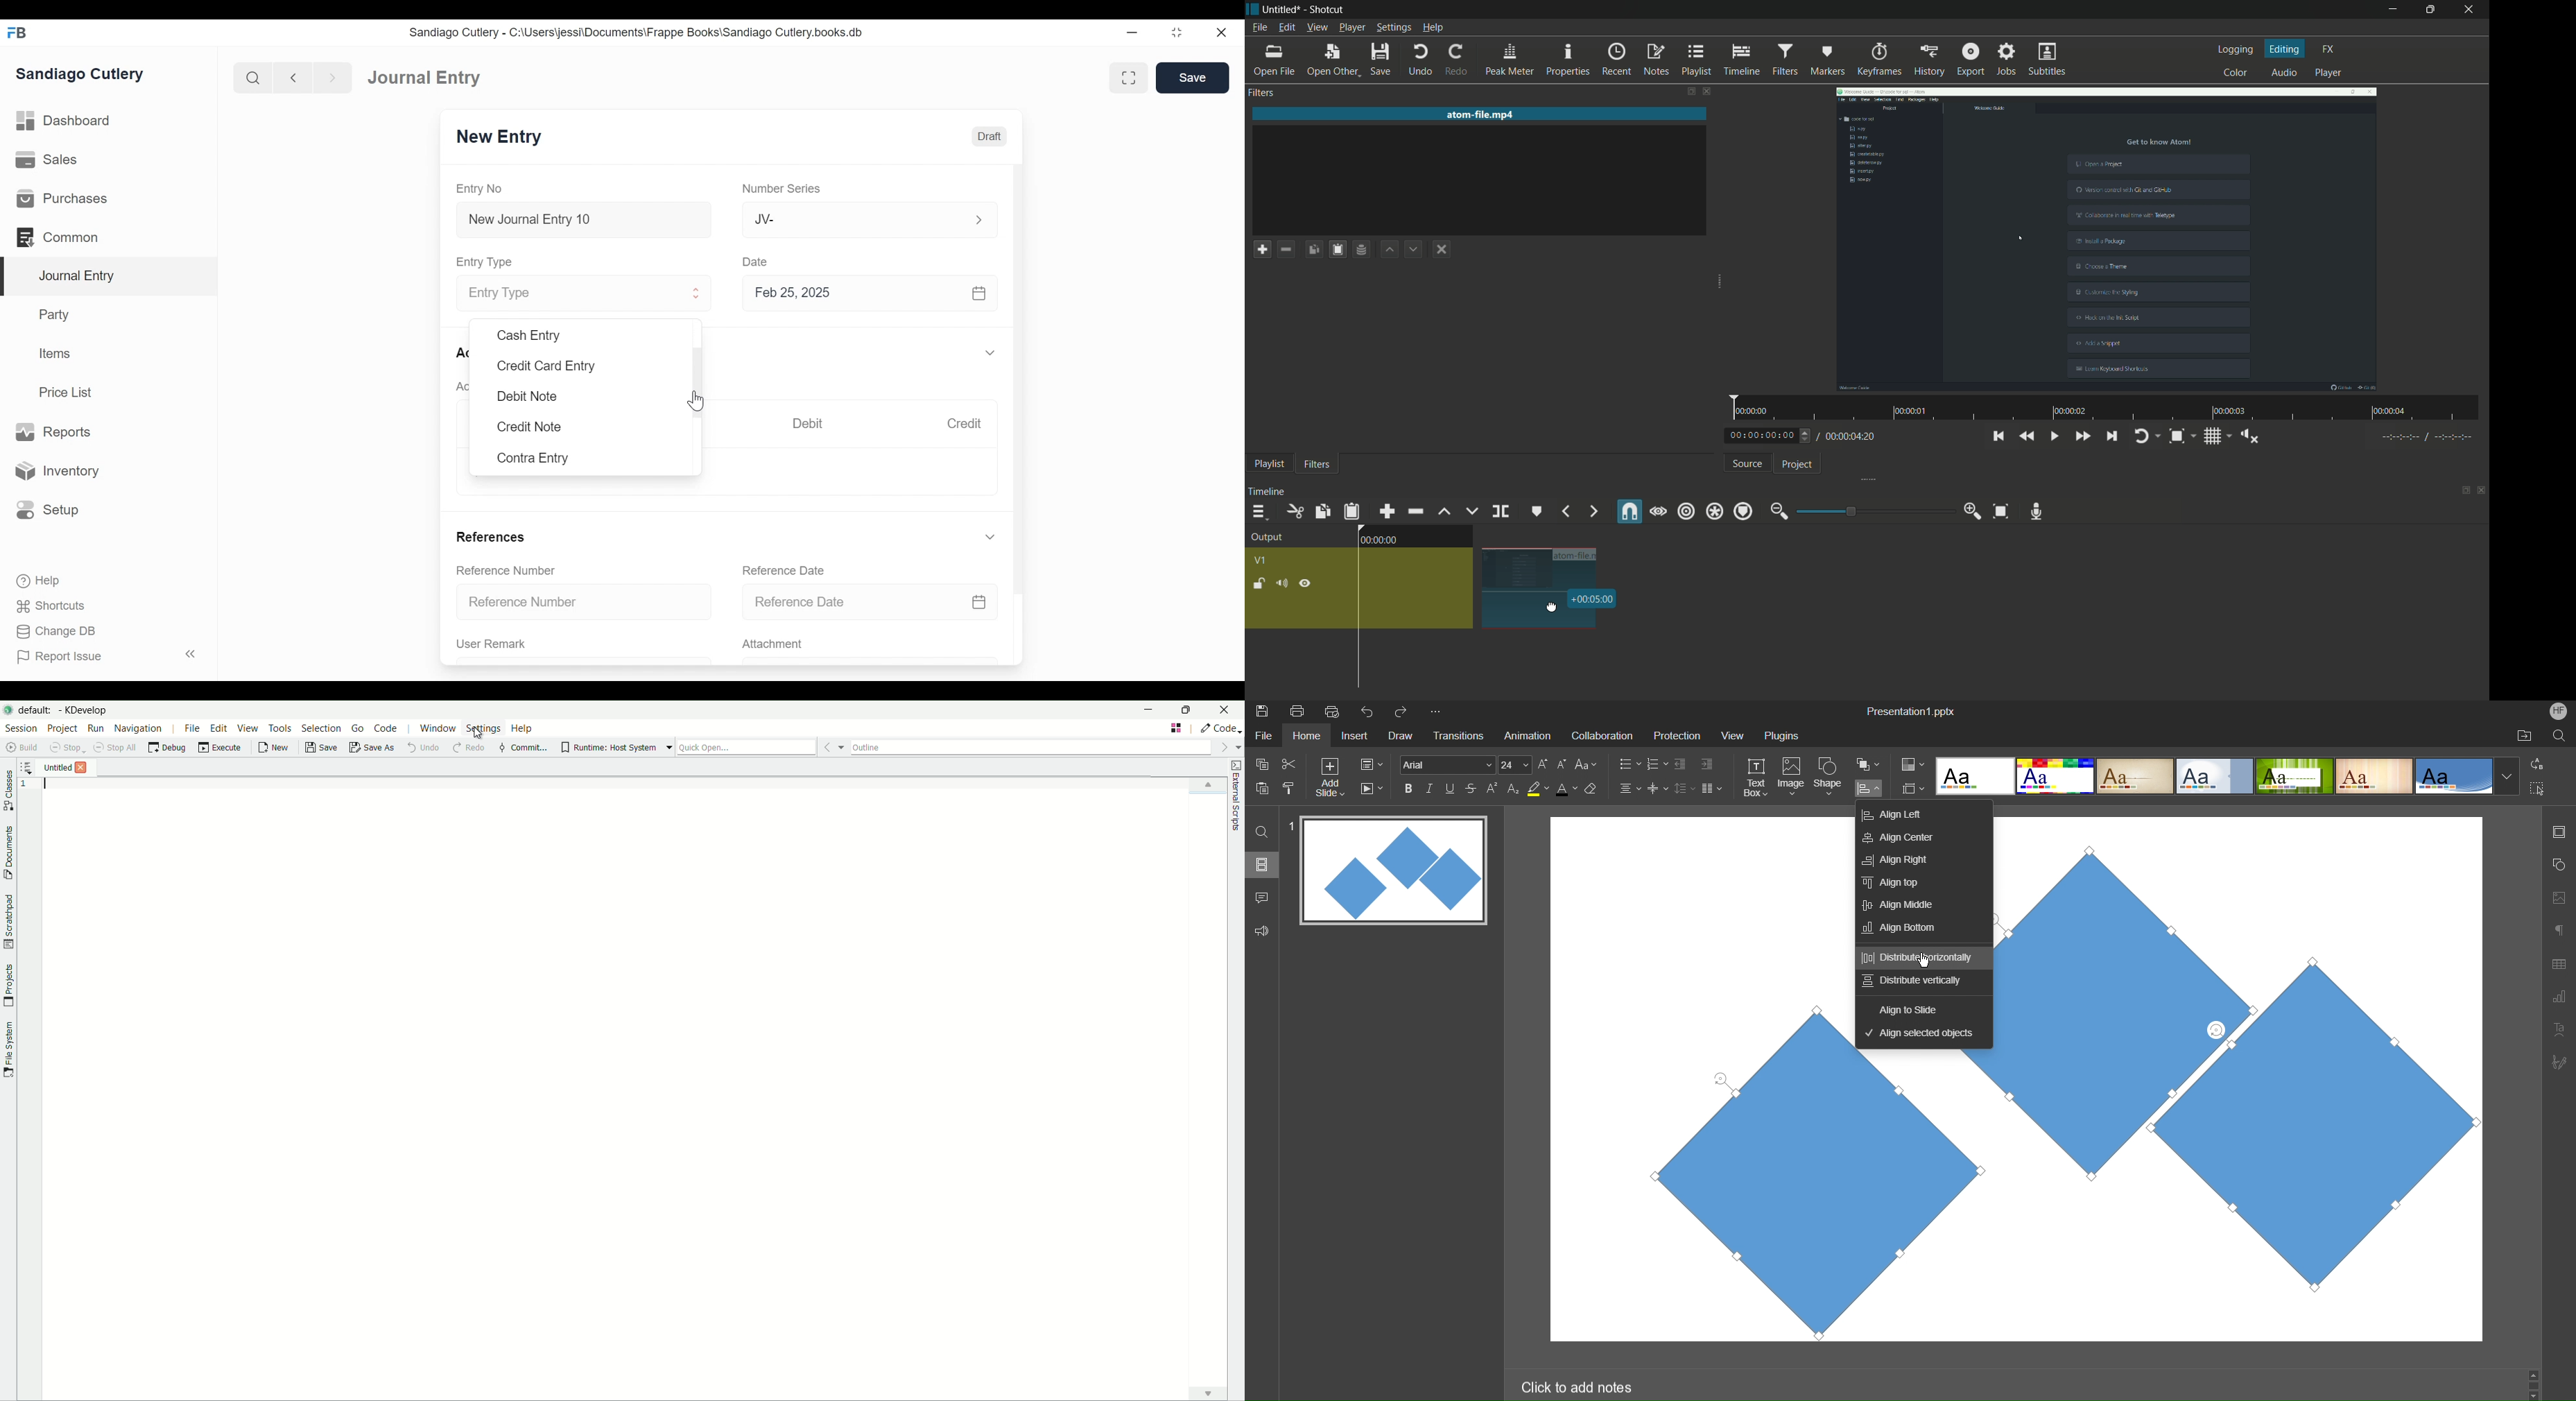 This screenshot has width=2576, height=1428. I want to click on file menu, so click(1259, 27).